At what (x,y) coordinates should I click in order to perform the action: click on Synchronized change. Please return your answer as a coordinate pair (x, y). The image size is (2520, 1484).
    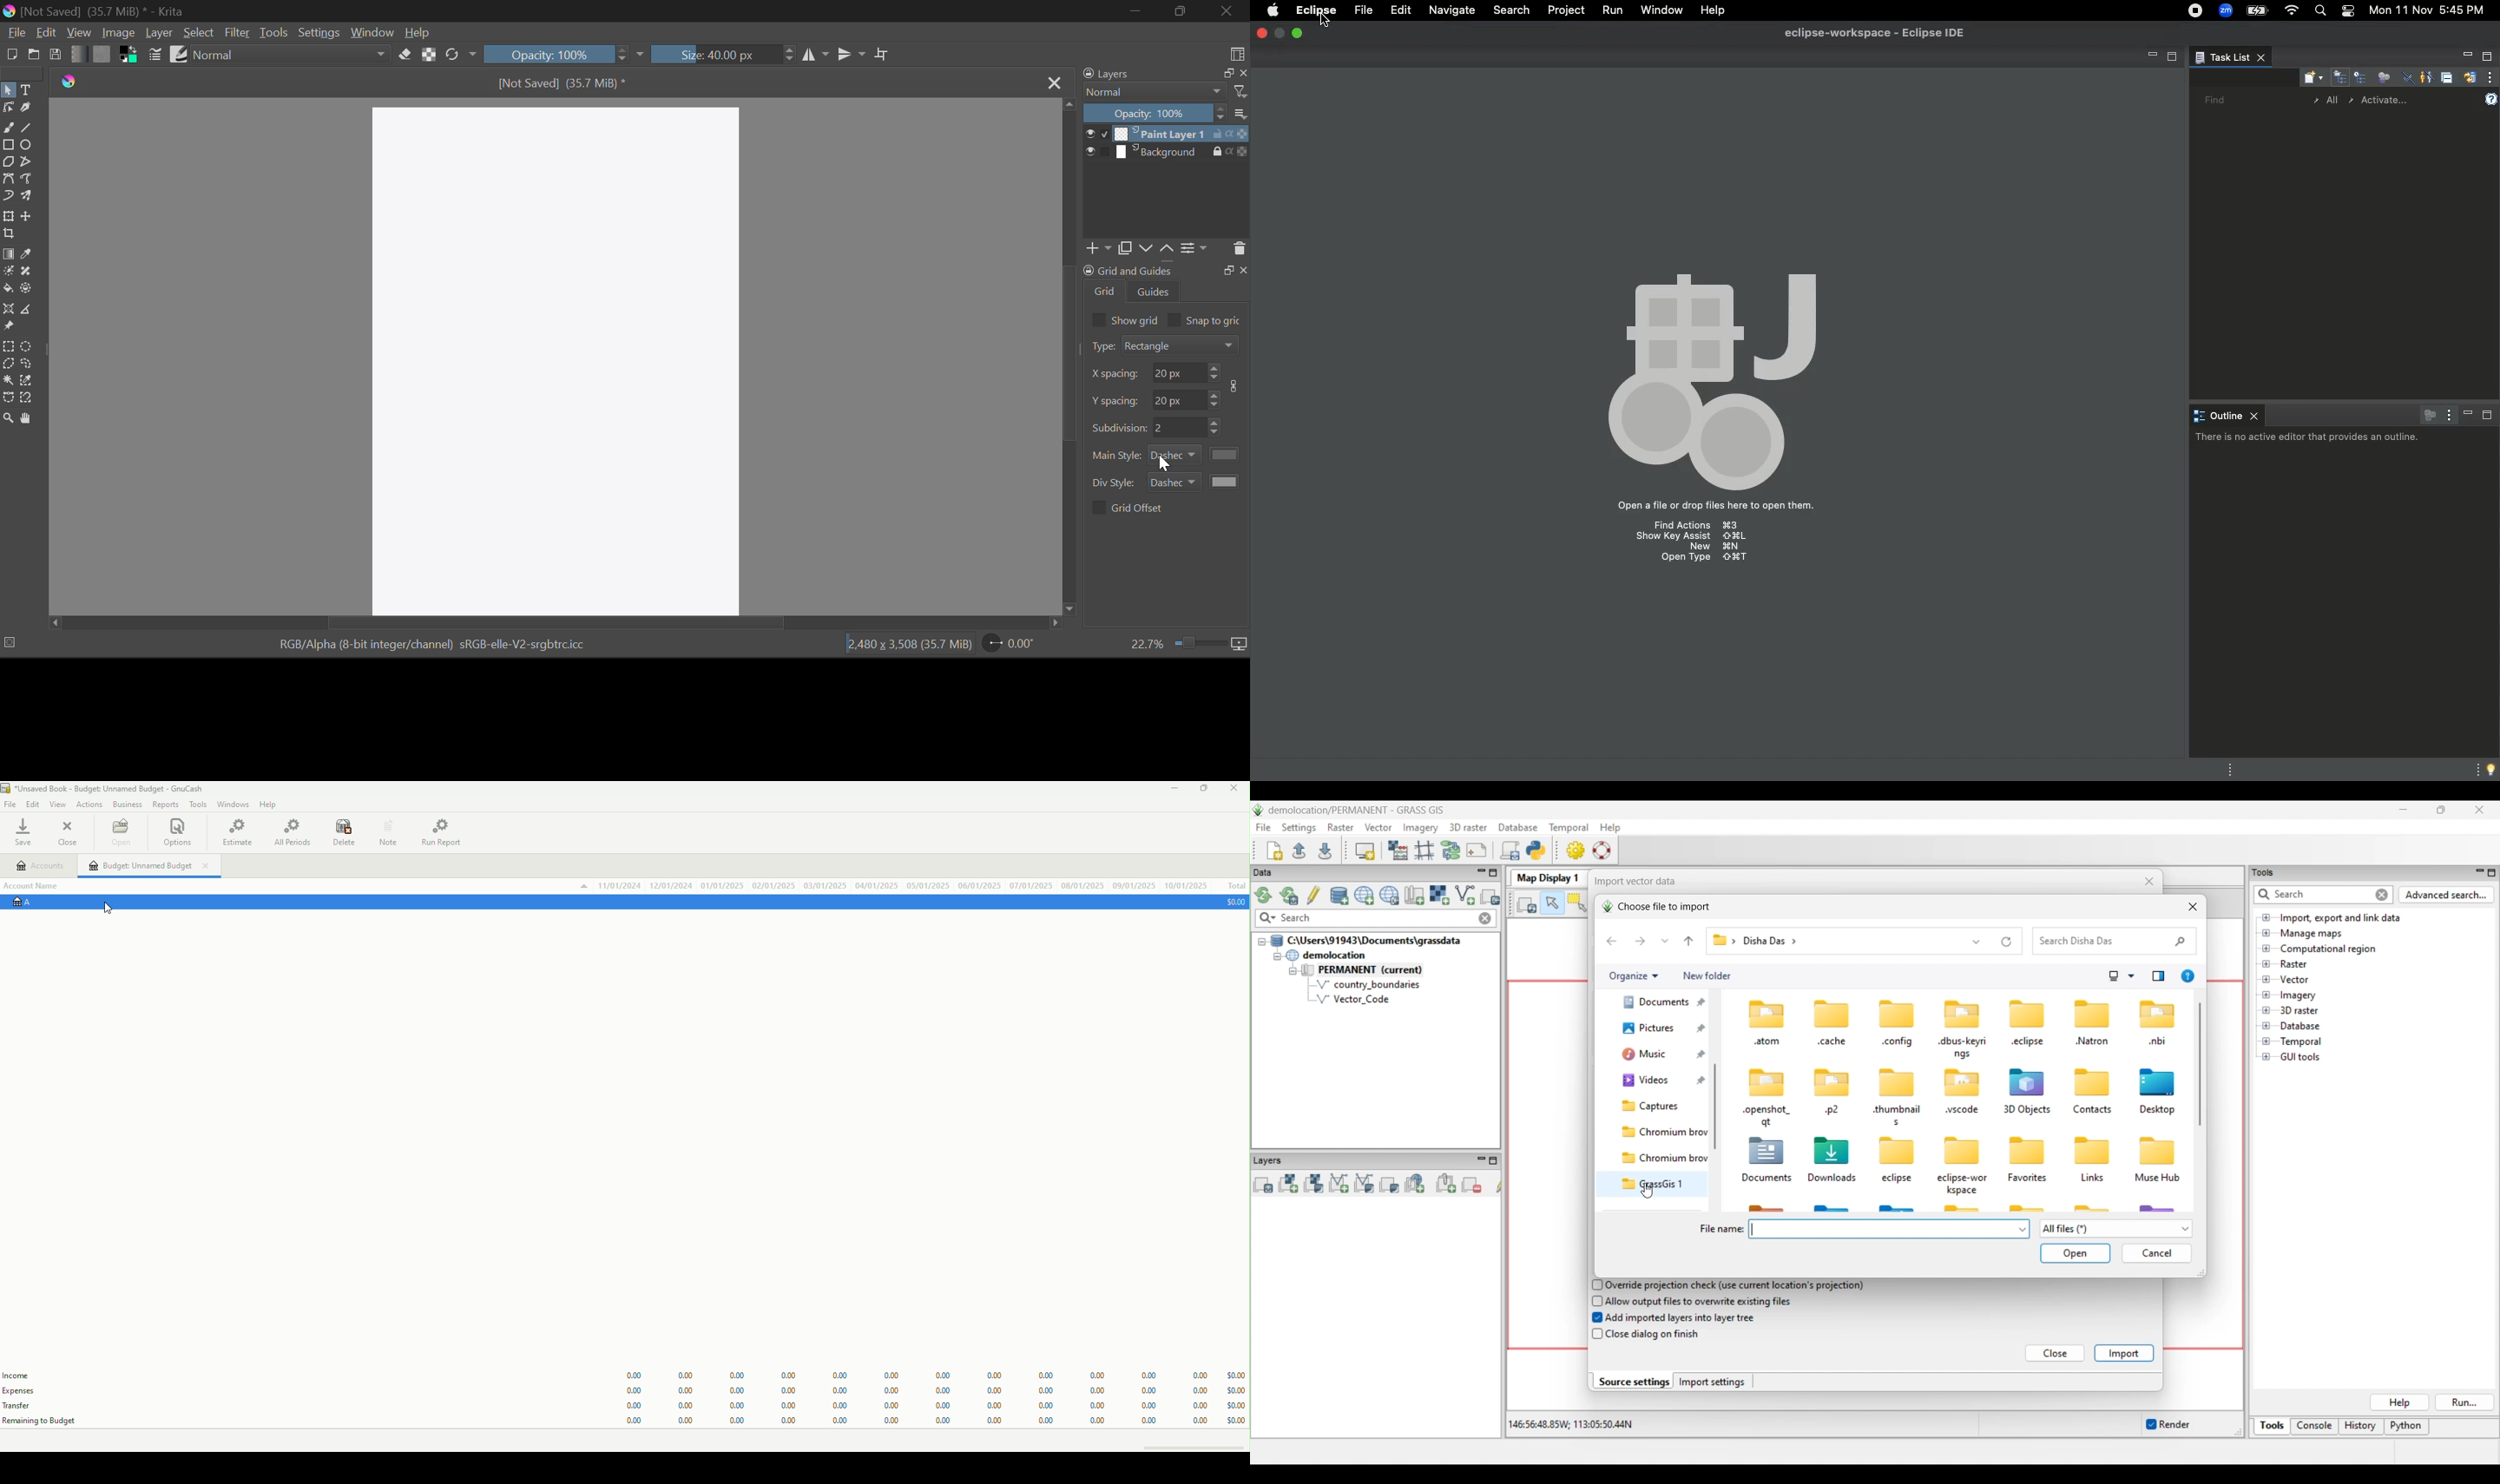
    Looking at the image, I should click on (2470, 76).